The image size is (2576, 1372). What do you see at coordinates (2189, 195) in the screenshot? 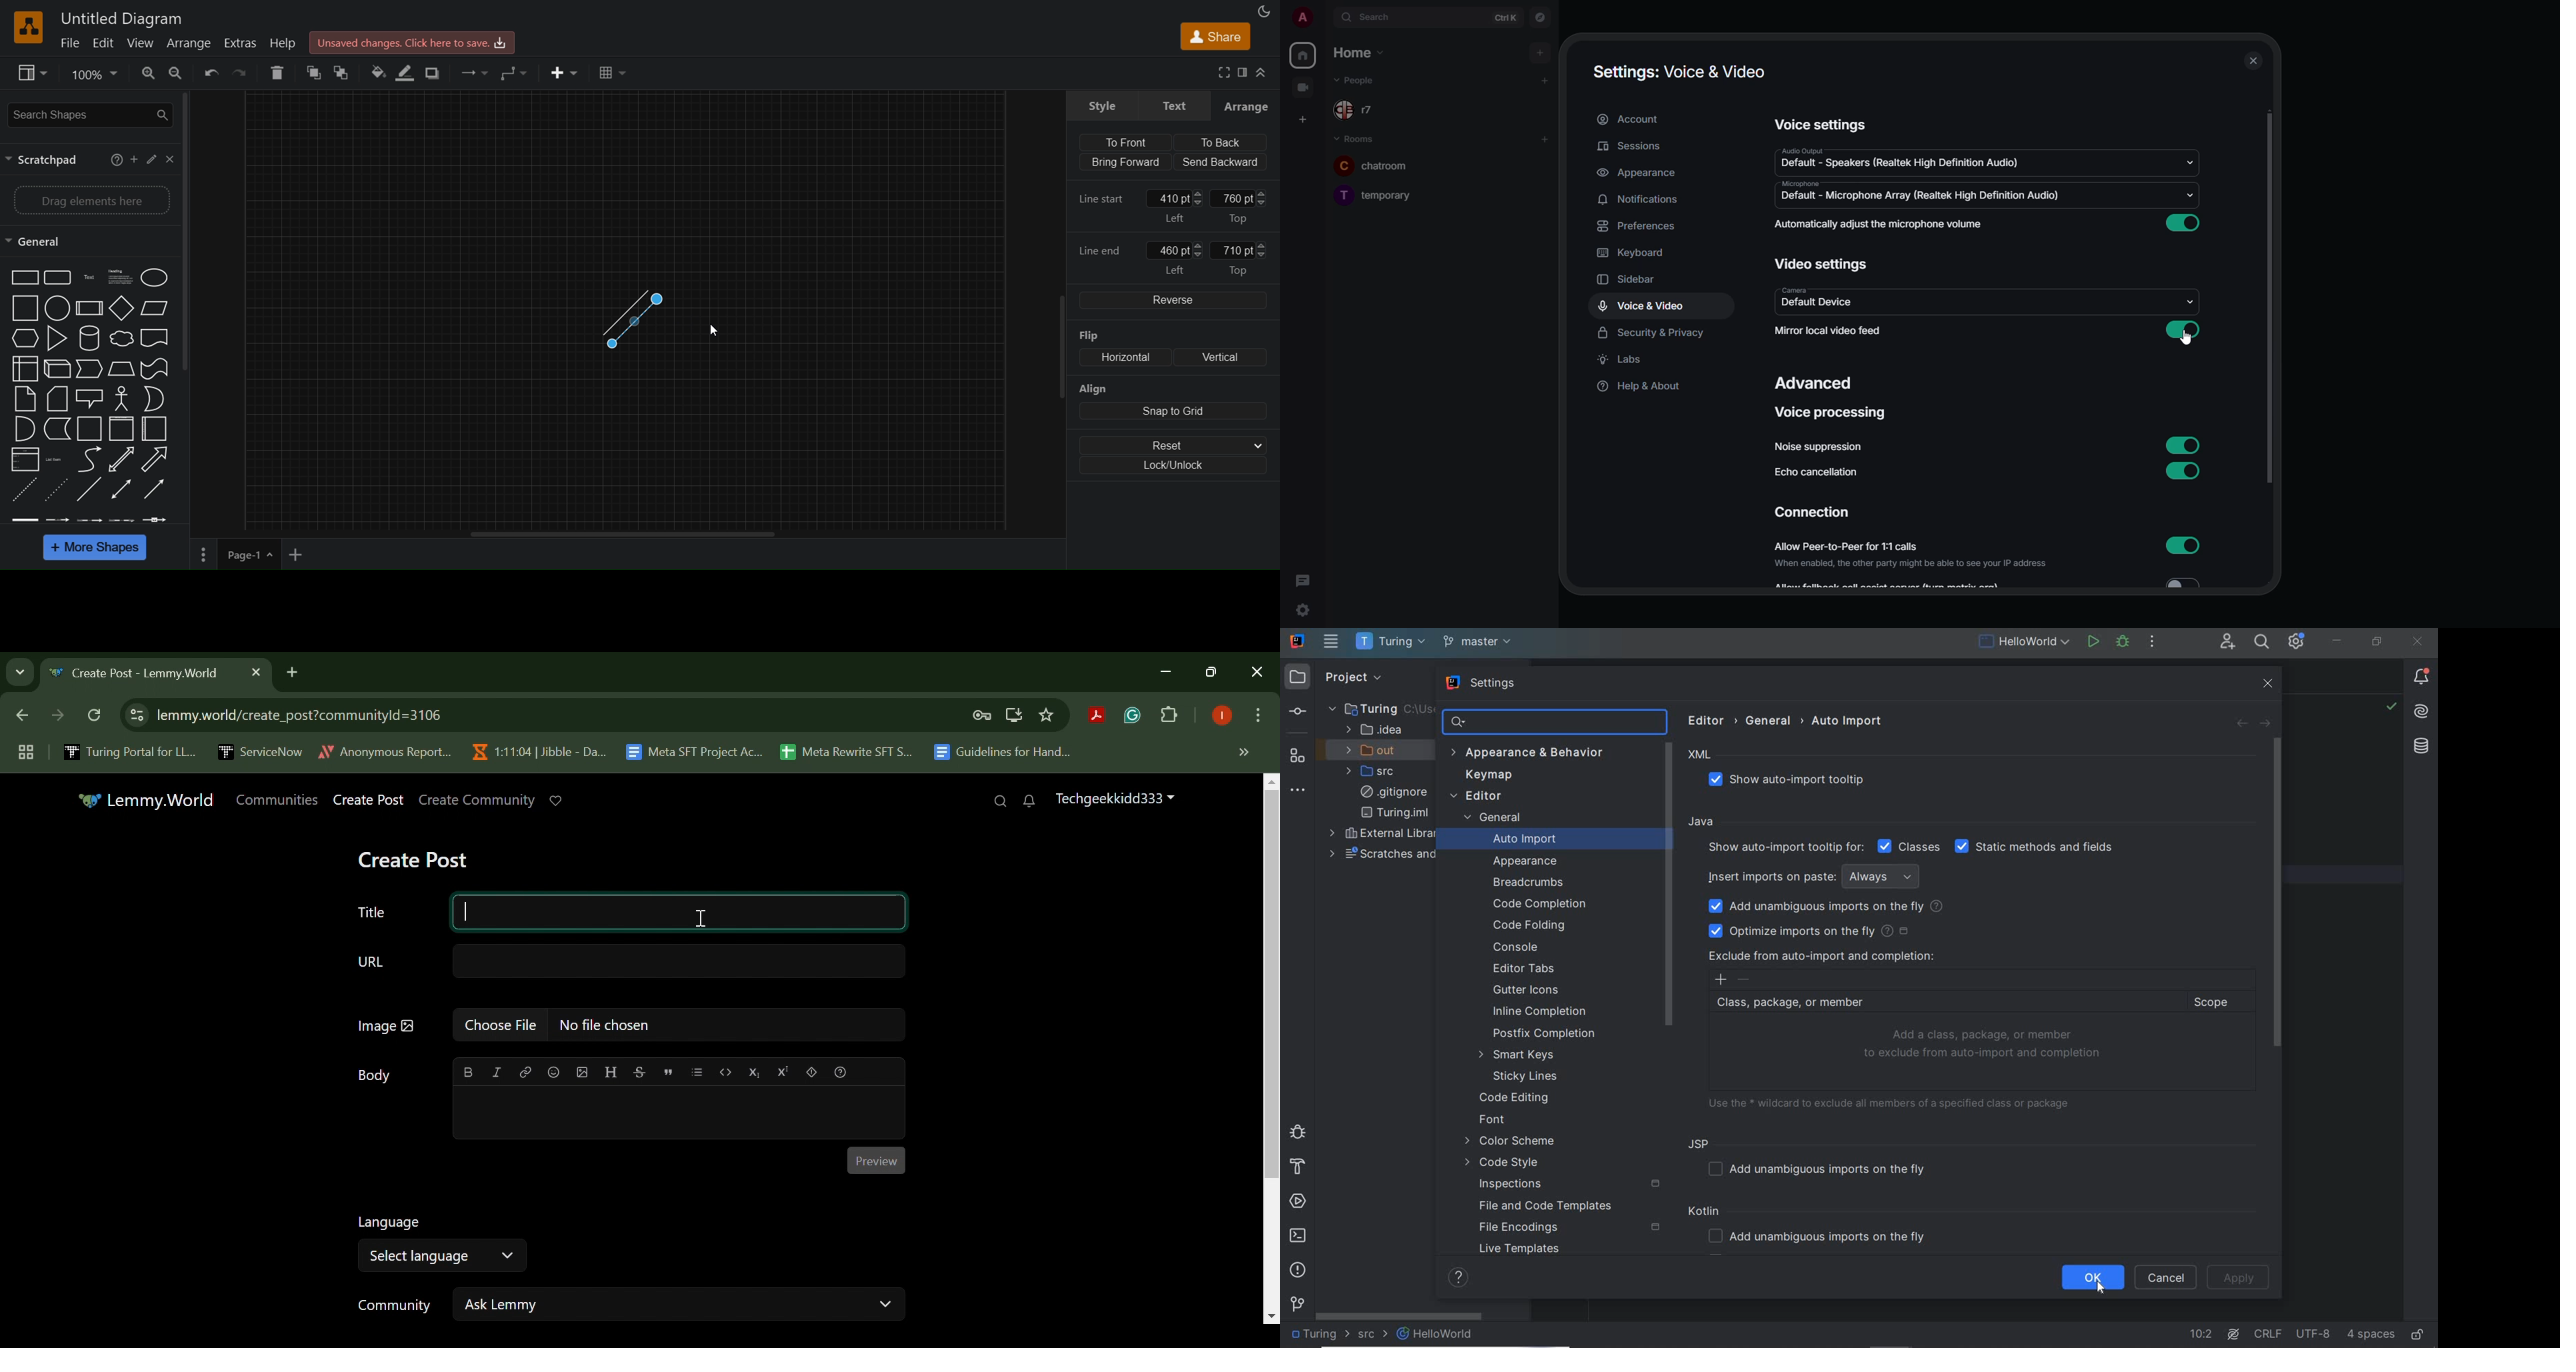
I see `drop down` at bounding box center [2189, 195].